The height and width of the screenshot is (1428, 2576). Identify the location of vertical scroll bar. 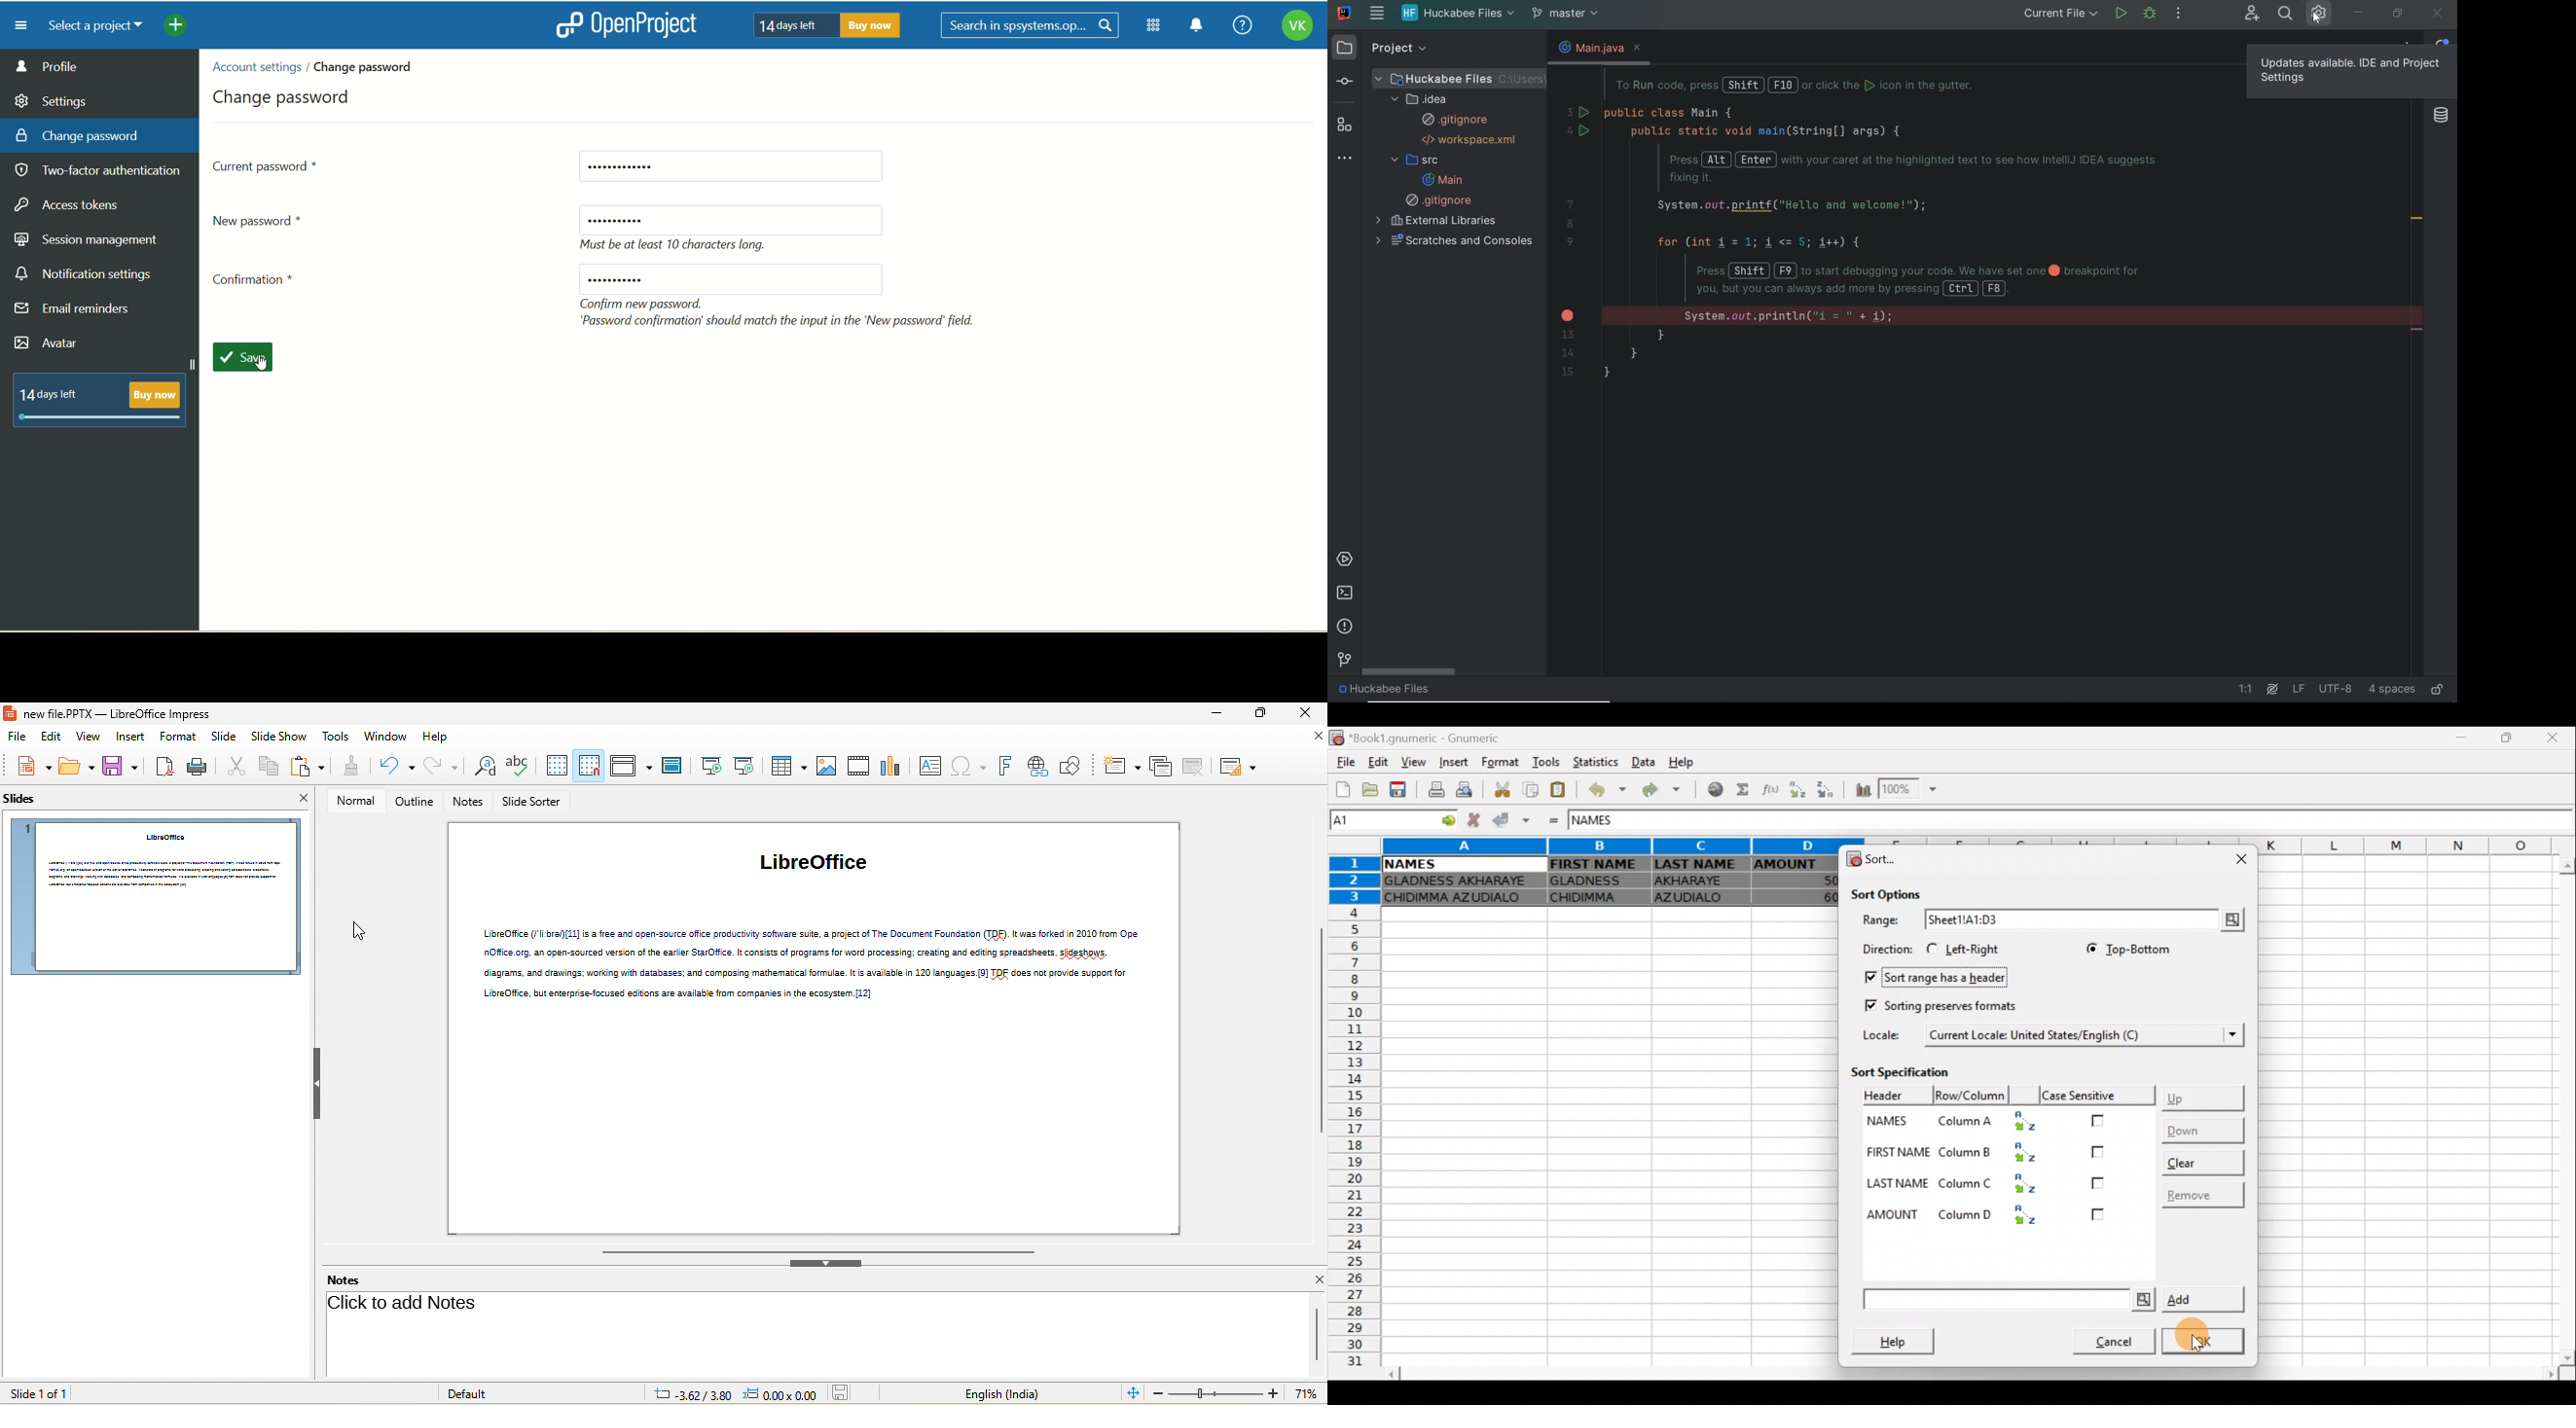
(1319, 1030).